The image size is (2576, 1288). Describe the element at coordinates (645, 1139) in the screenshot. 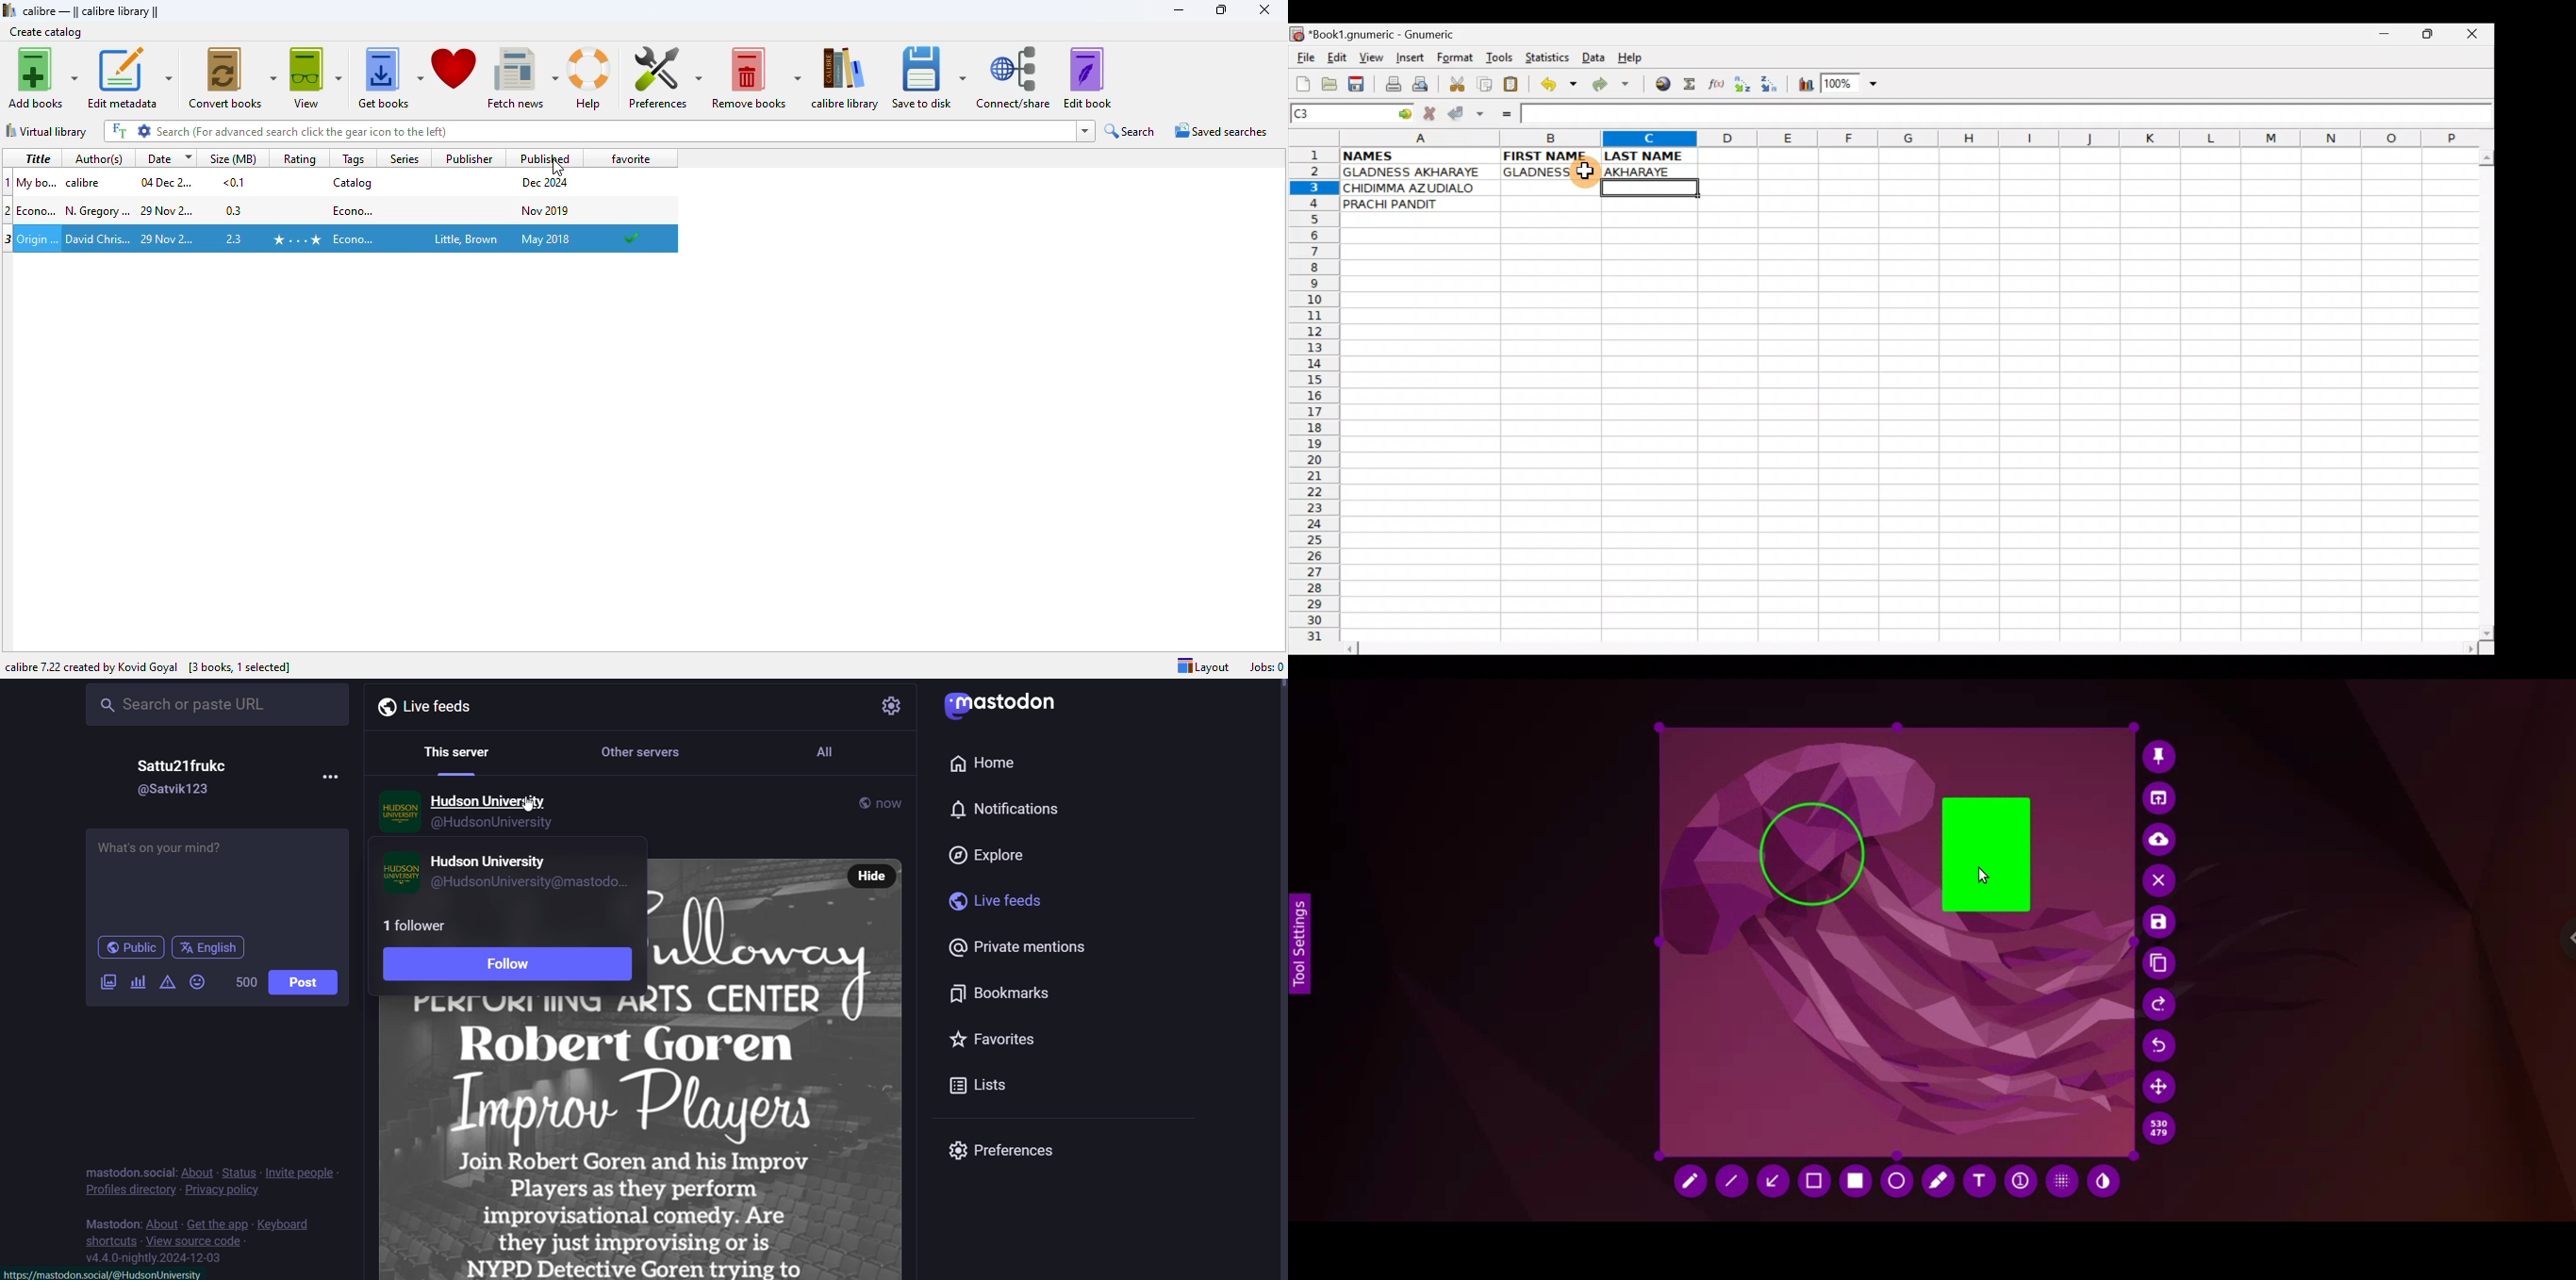

I see `post picture` at that location.